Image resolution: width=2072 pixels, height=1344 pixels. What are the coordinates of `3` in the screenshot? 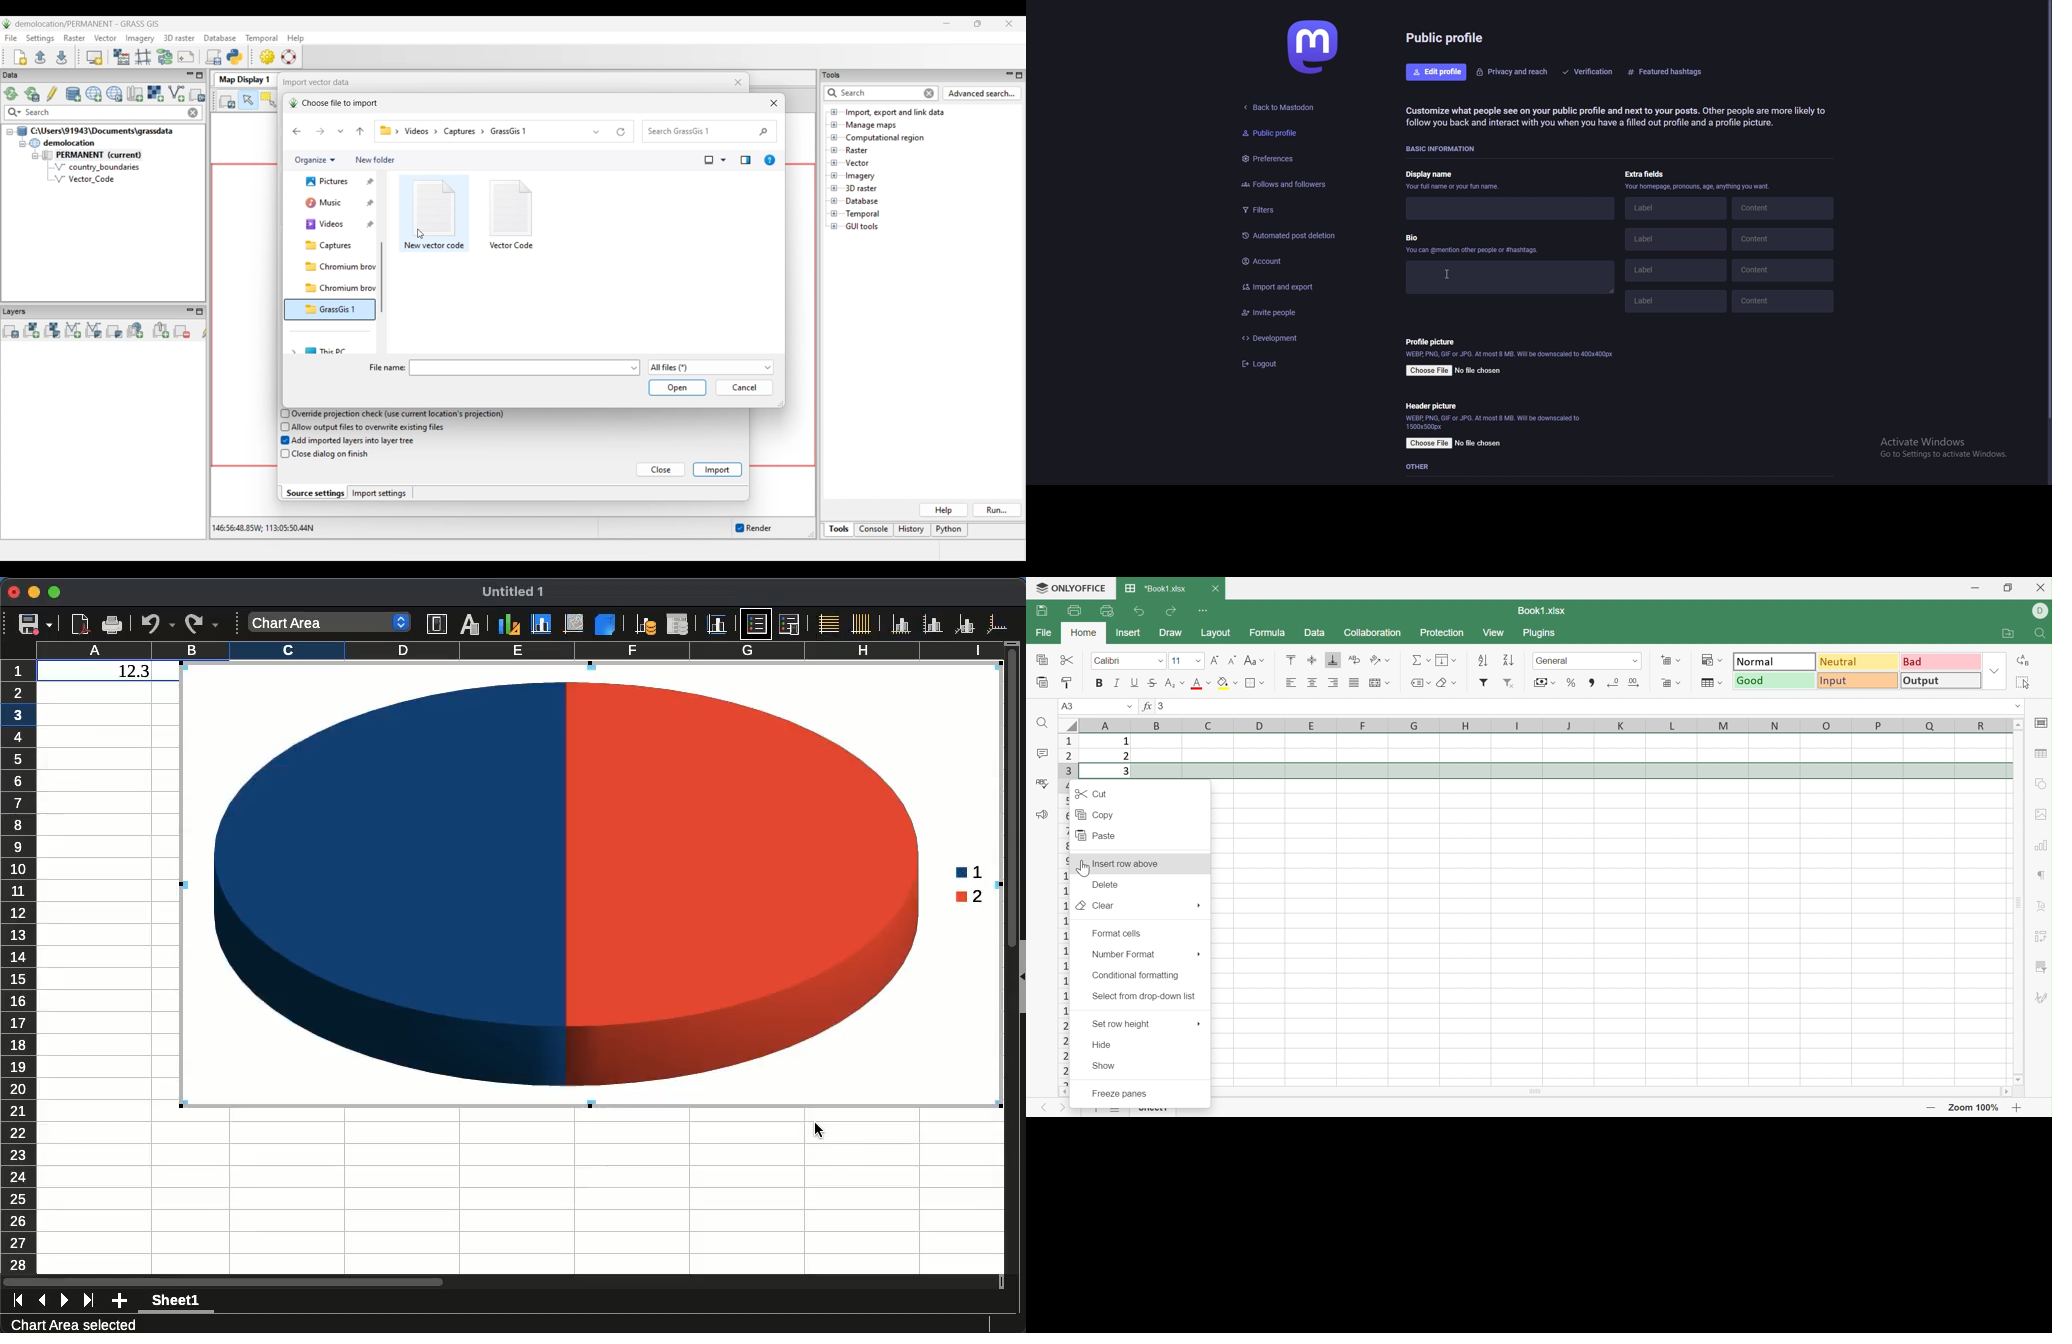 It's located at (1163, 707).